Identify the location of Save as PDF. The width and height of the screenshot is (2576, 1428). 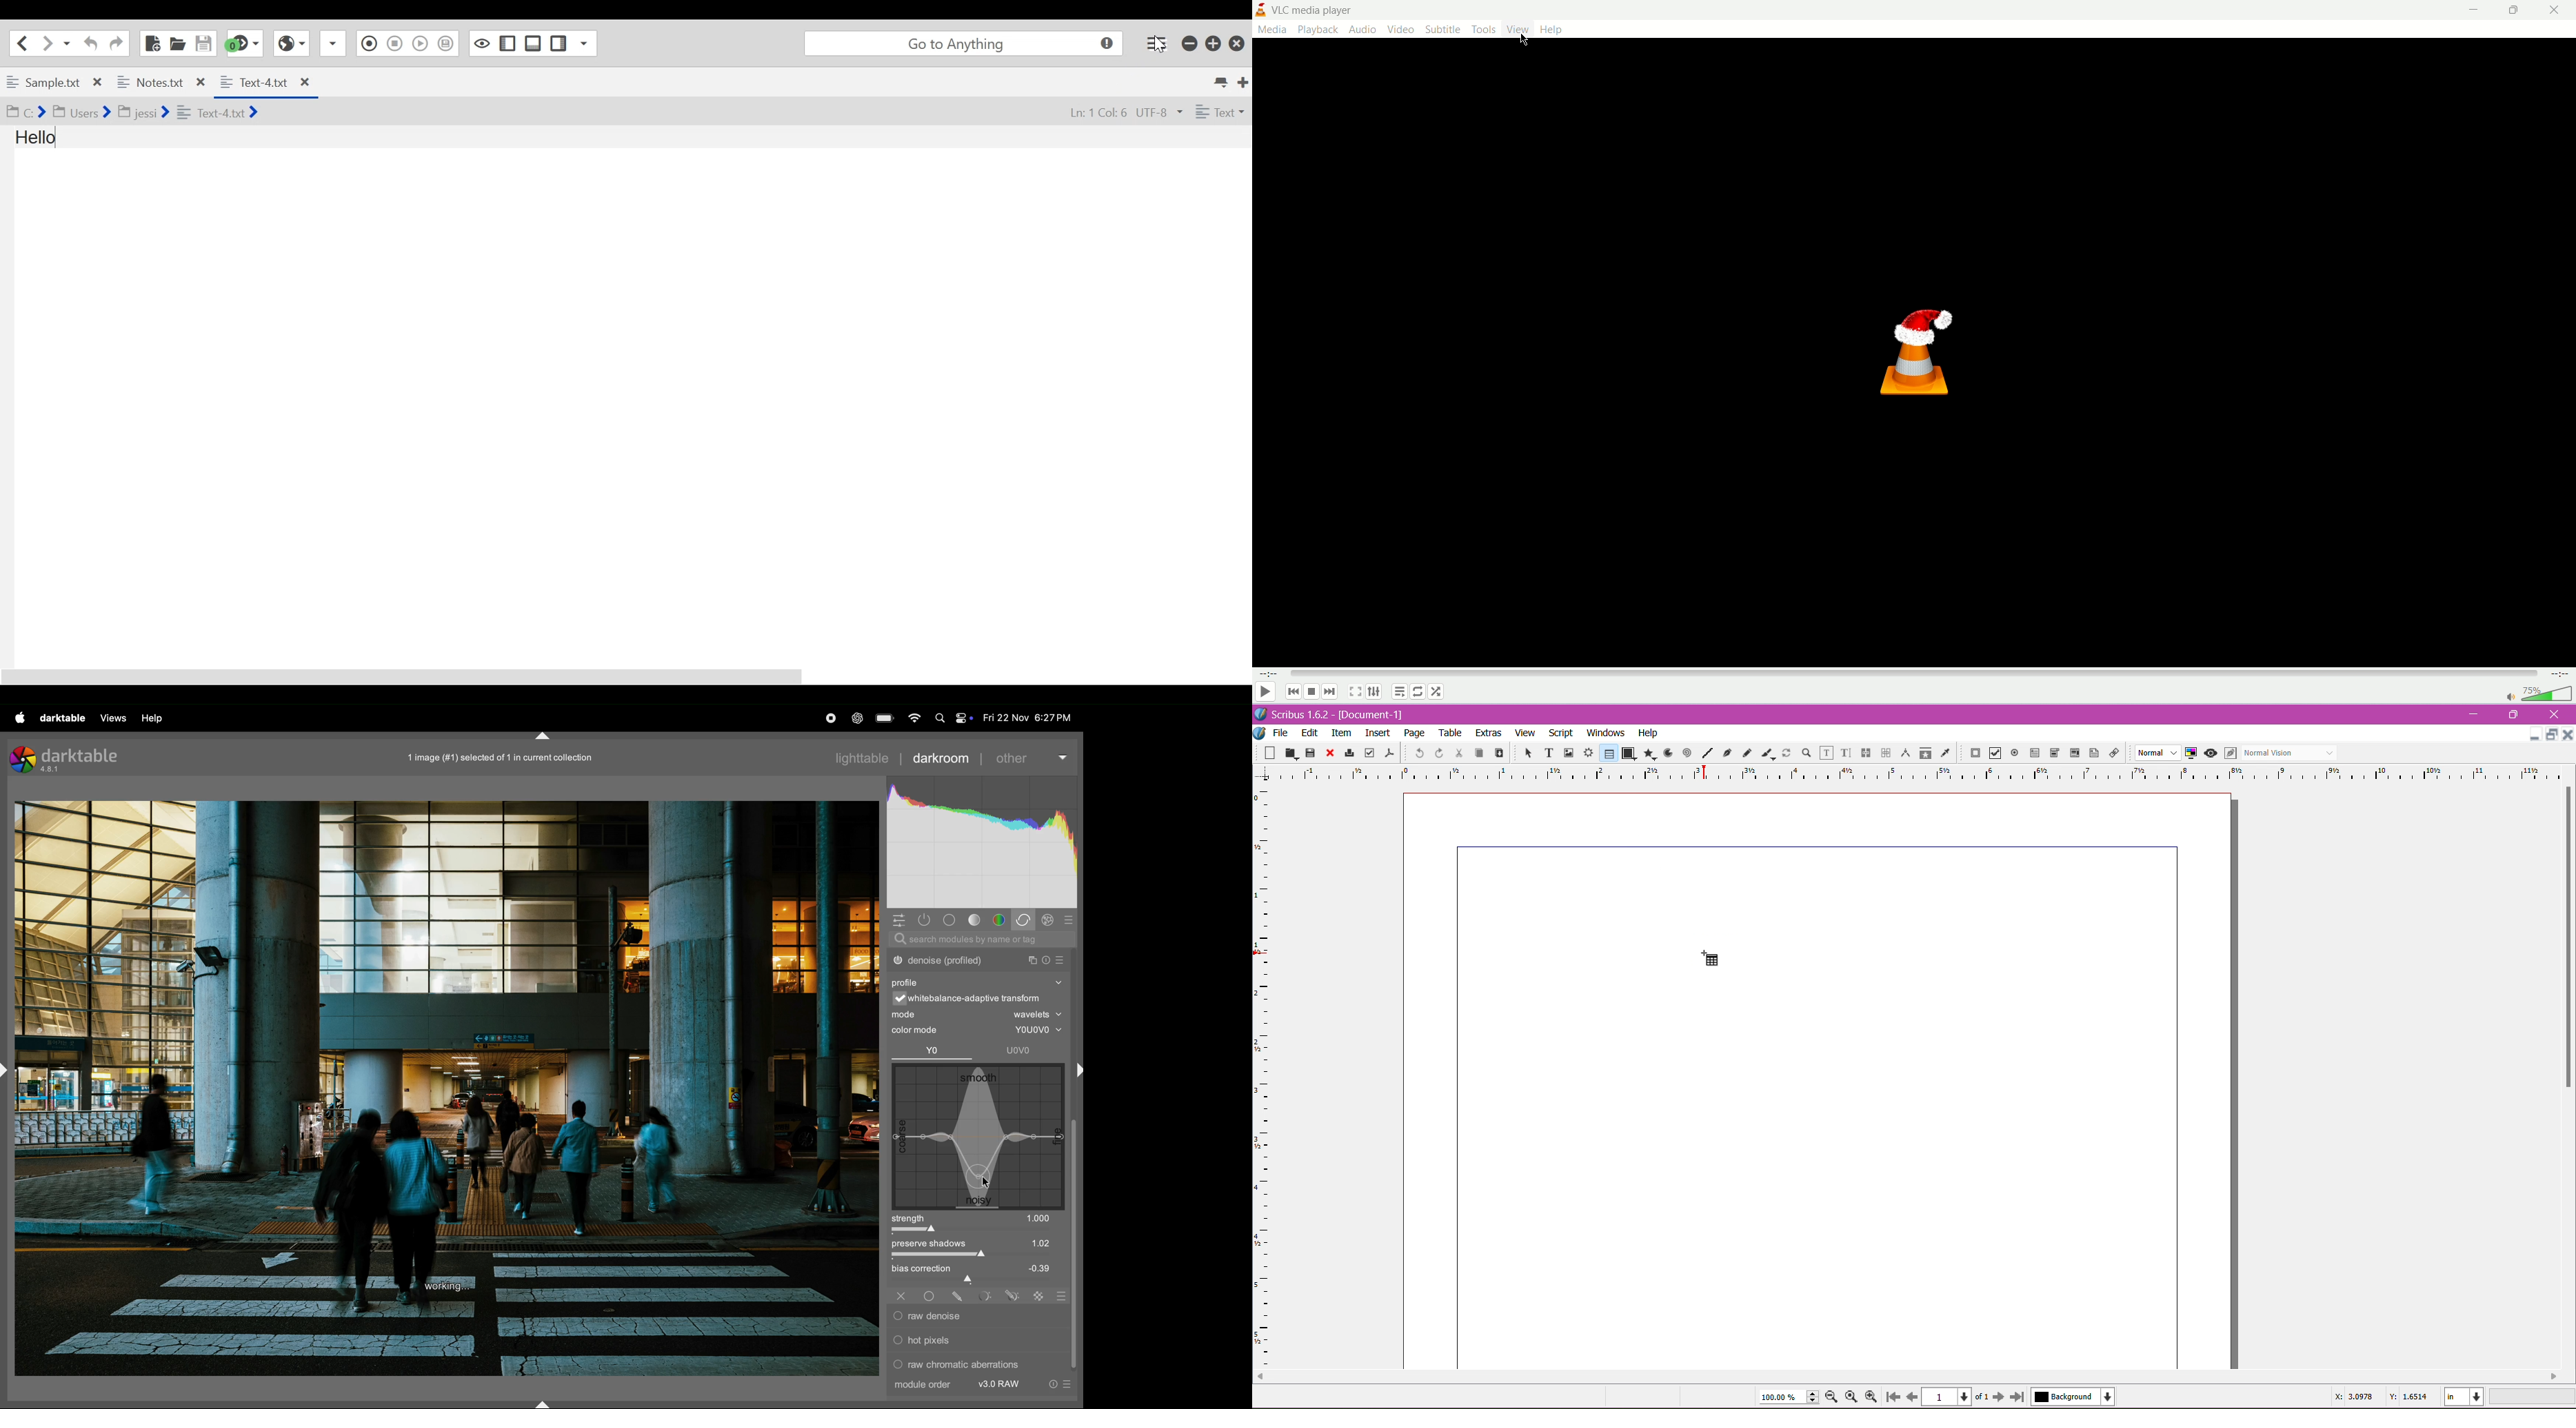
(1391, 750).